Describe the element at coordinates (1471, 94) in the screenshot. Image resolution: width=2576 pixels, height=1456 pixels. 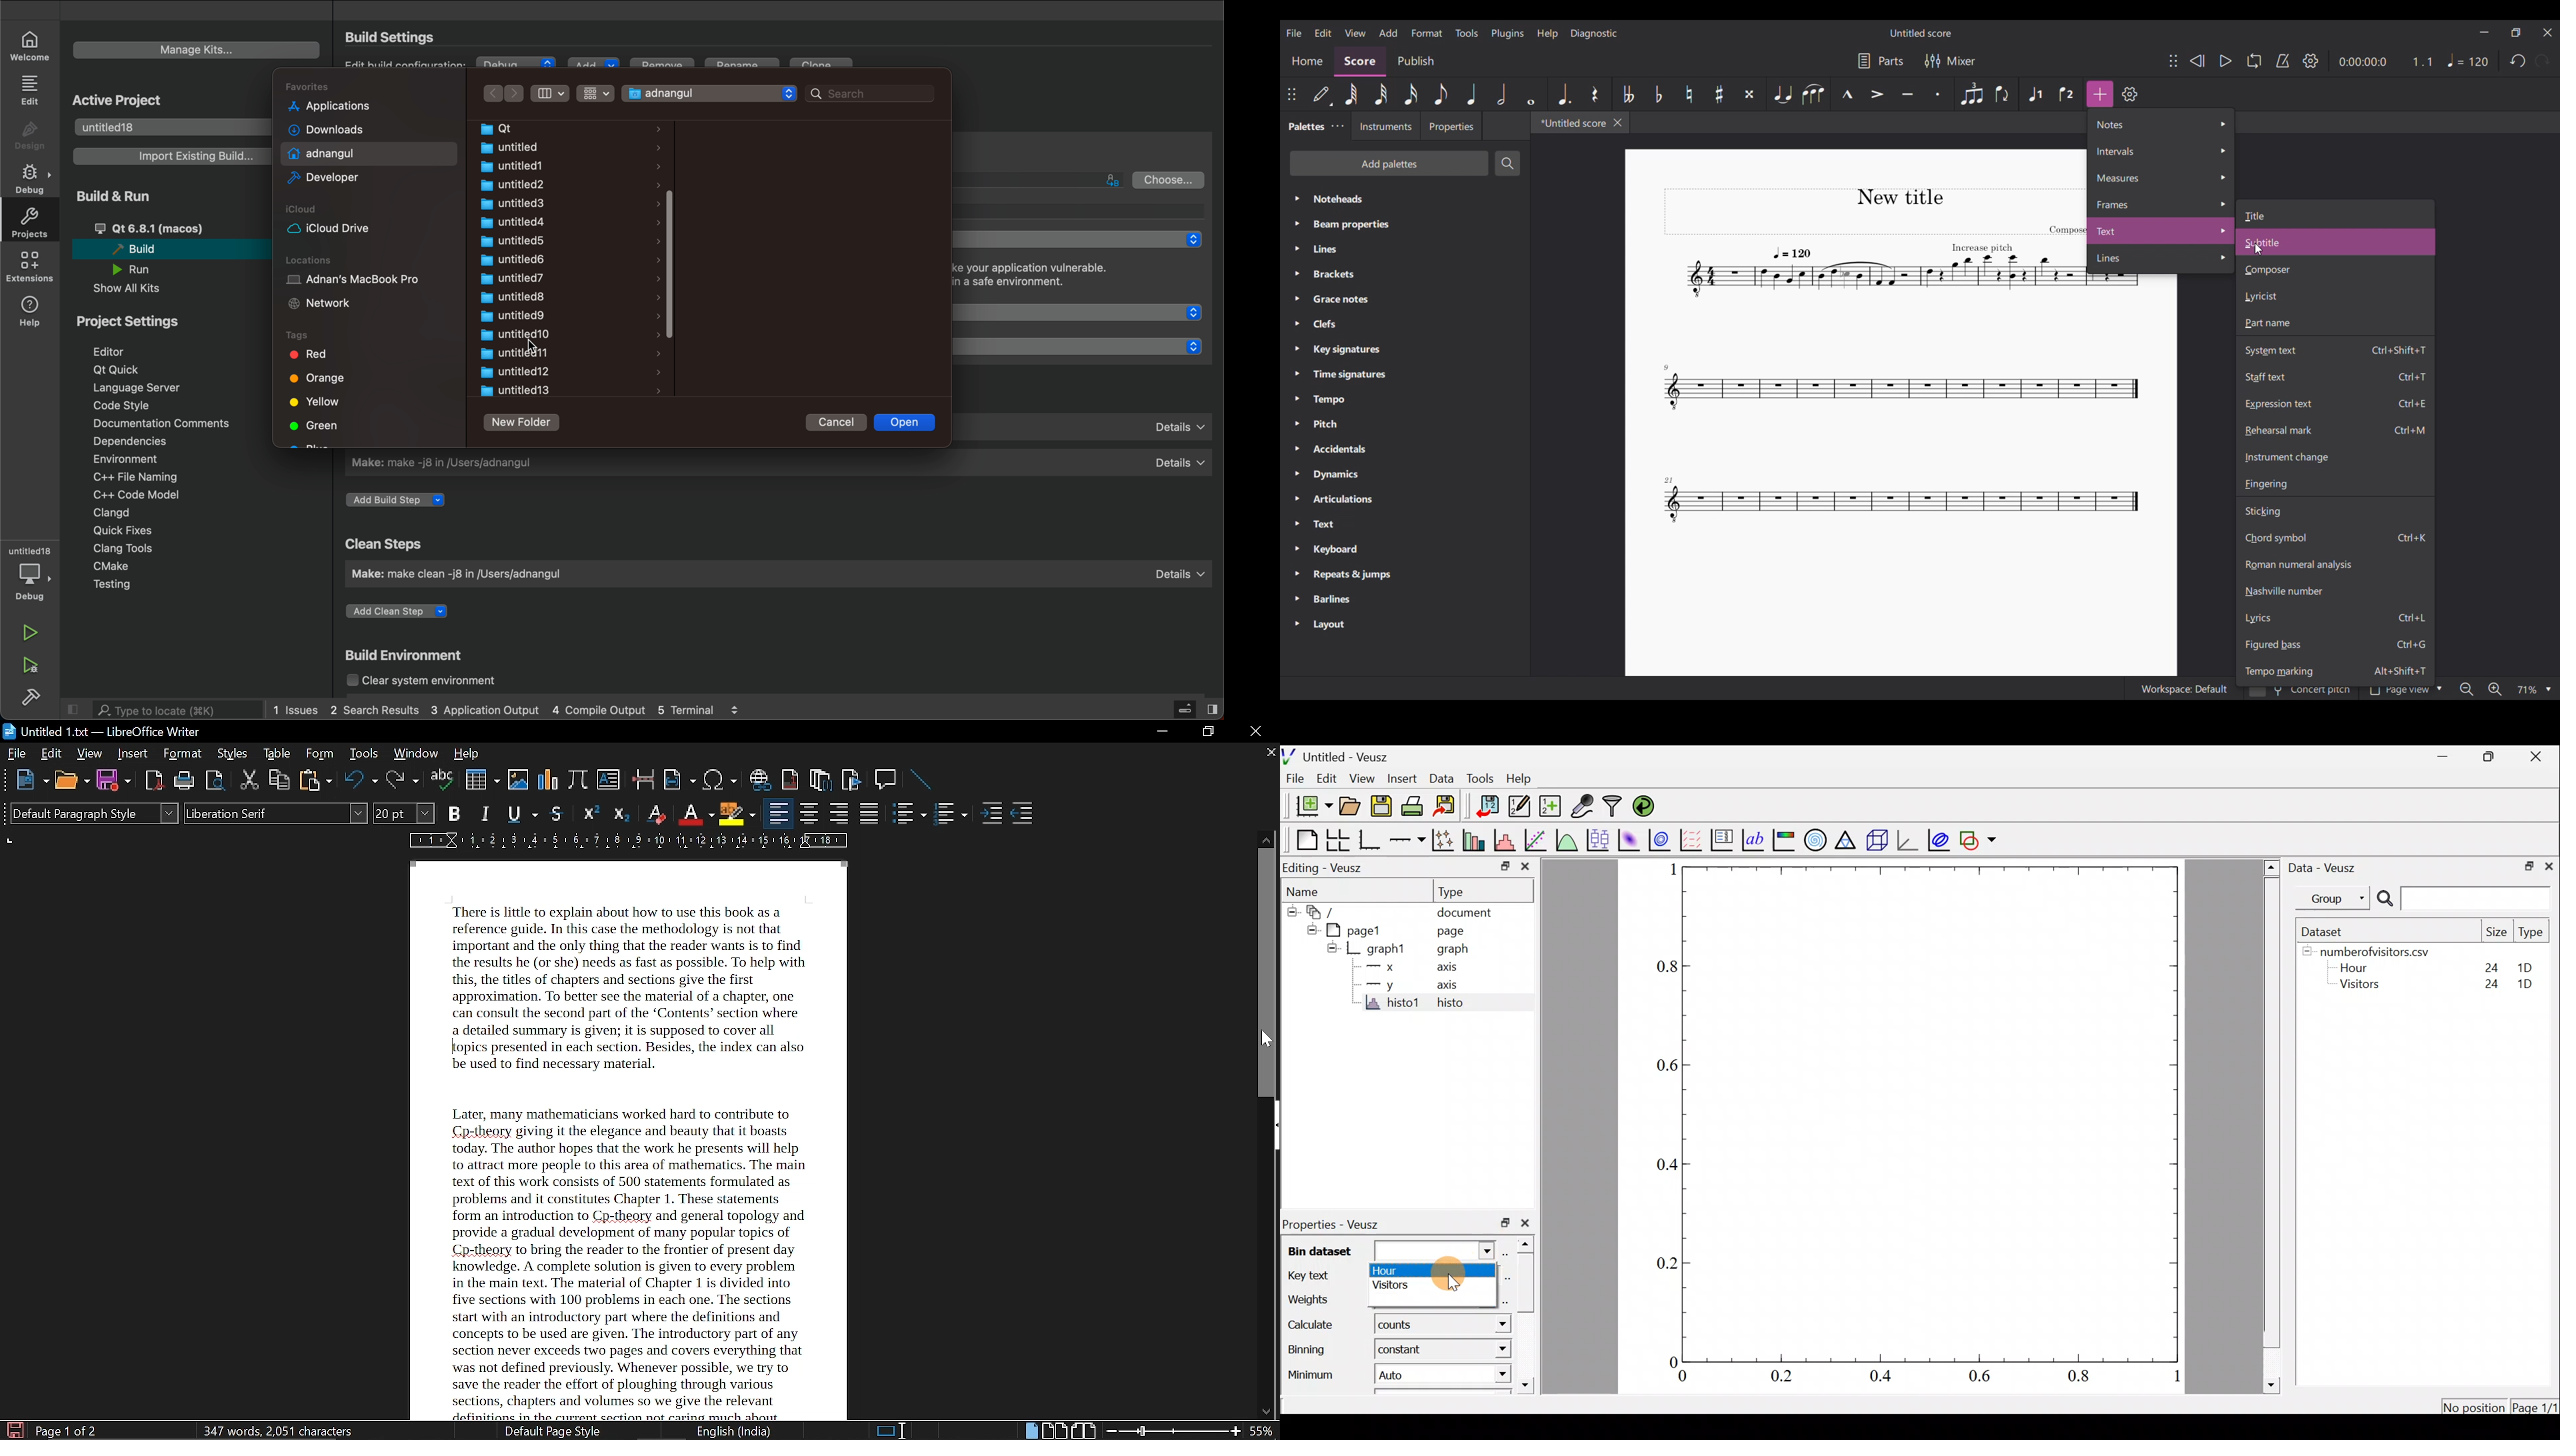
I see `Quarter note` at that location.